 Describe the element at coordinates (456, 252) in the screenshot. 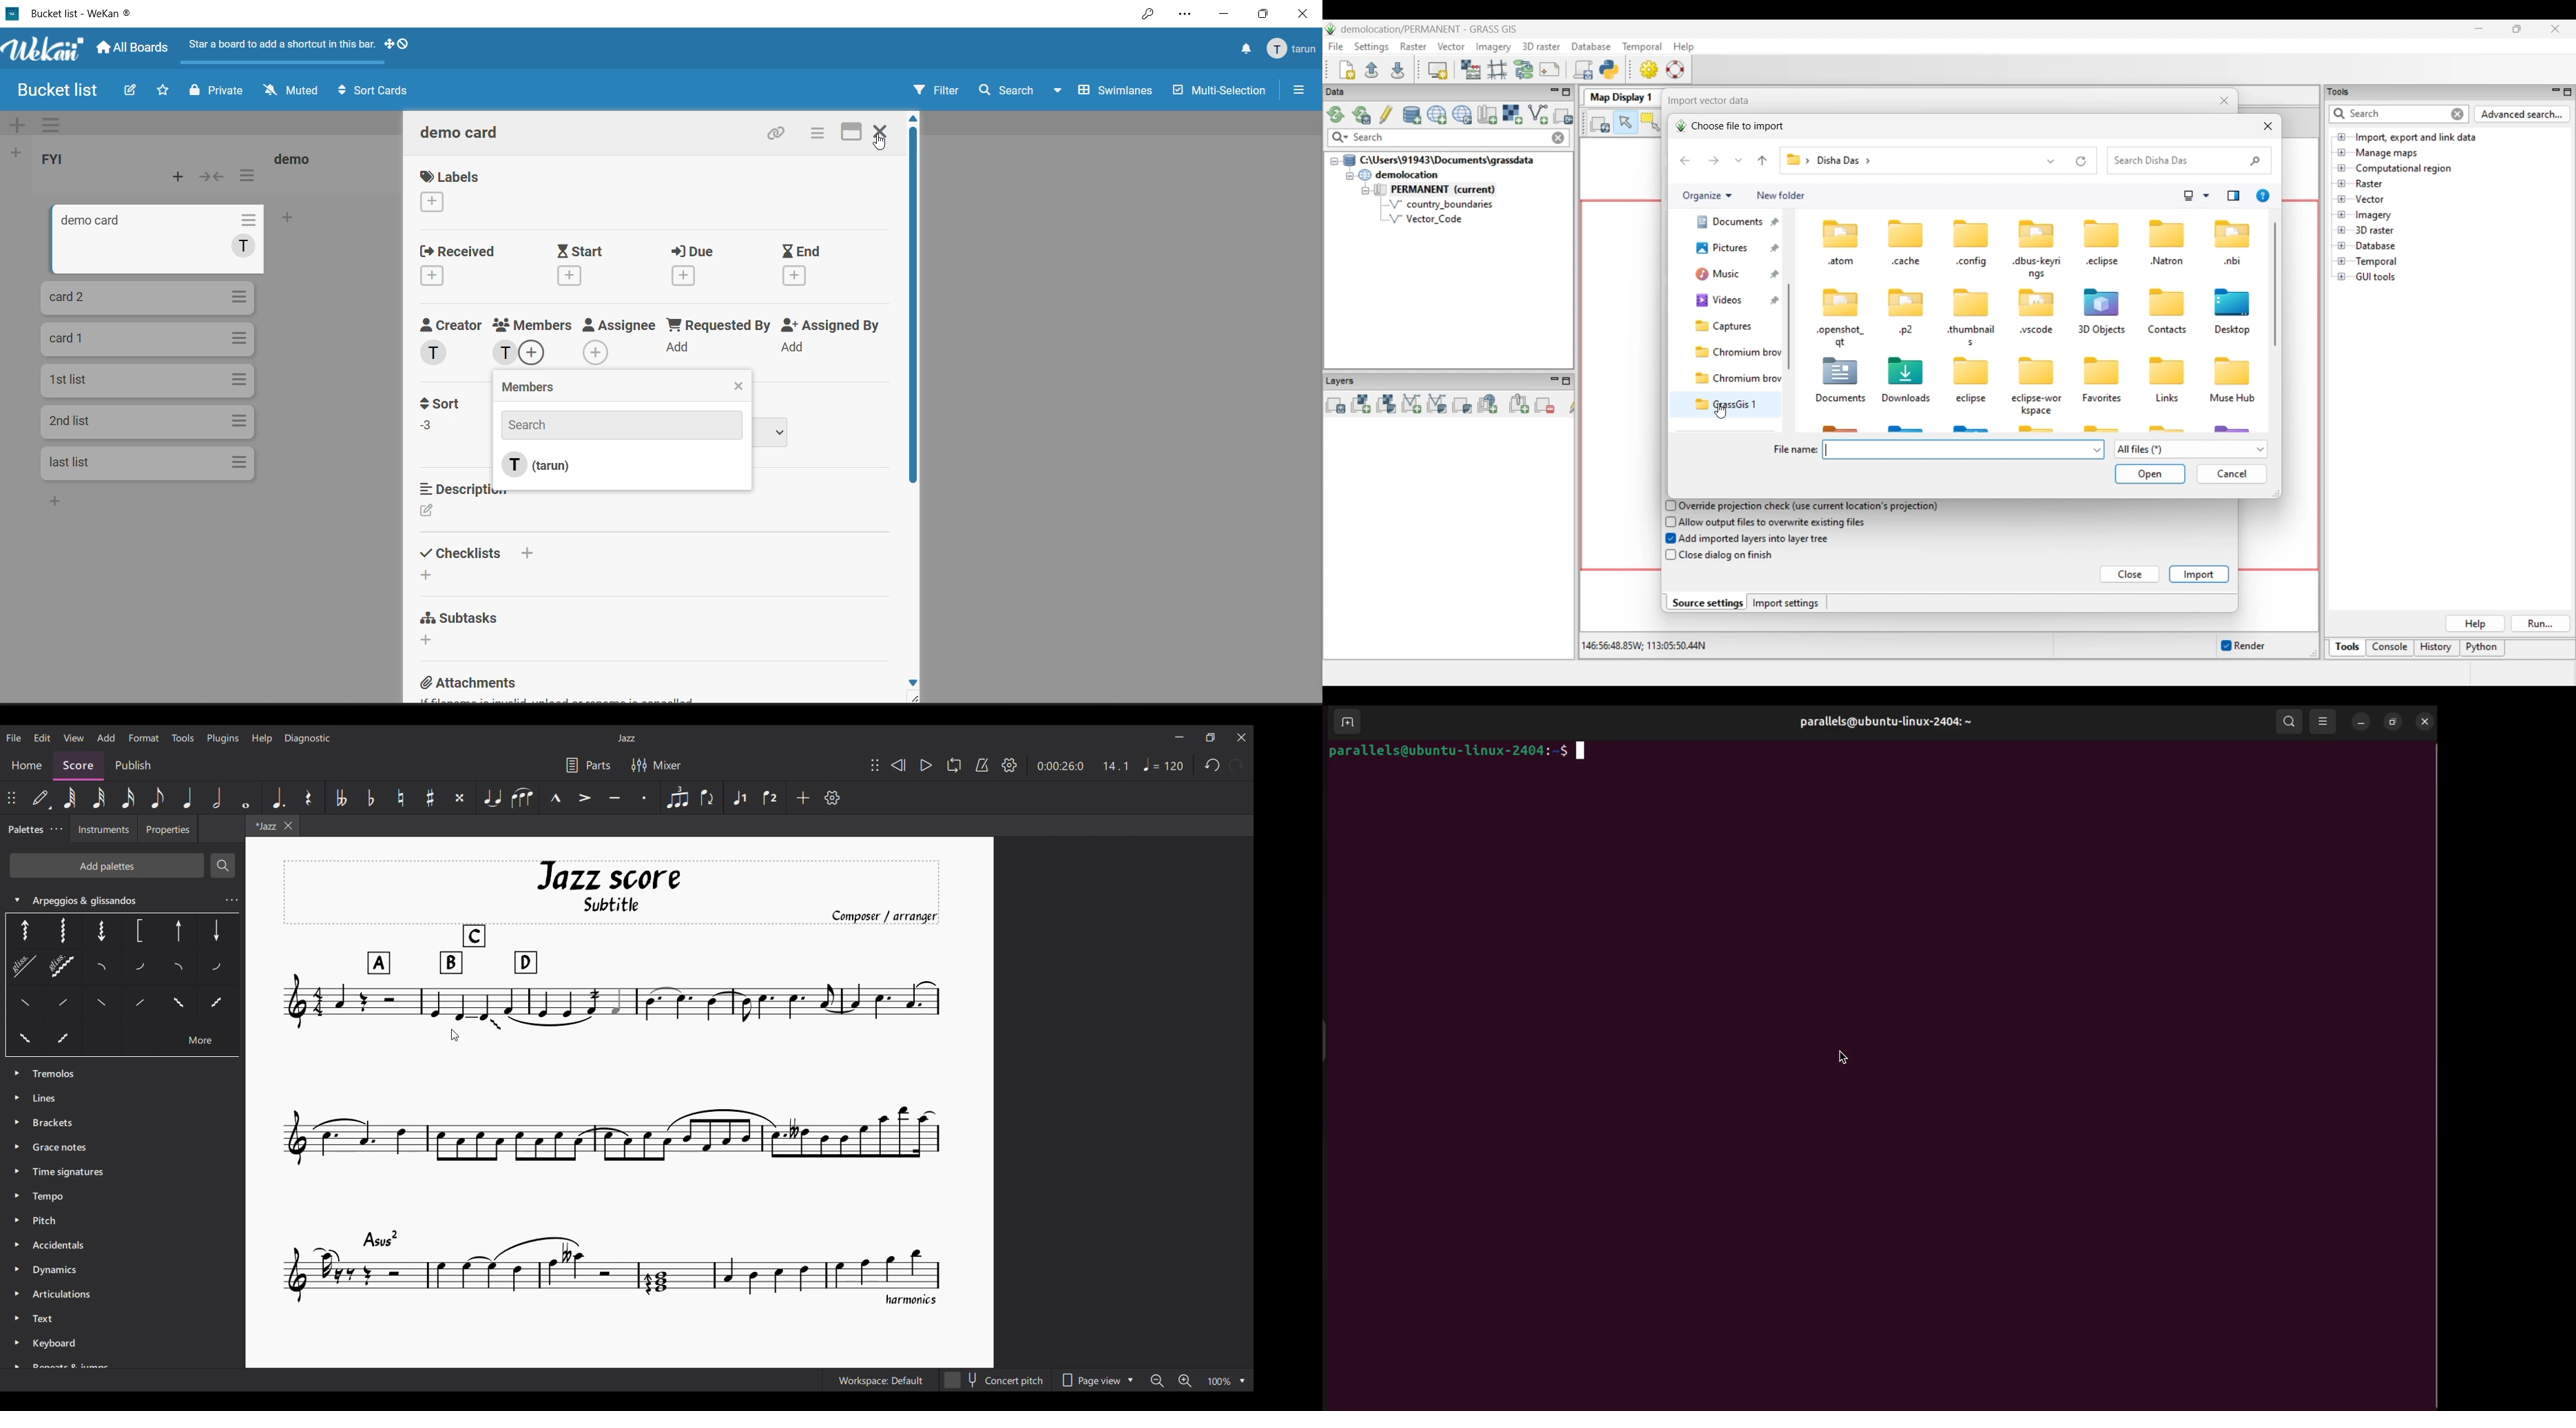

I see `received` at that location.